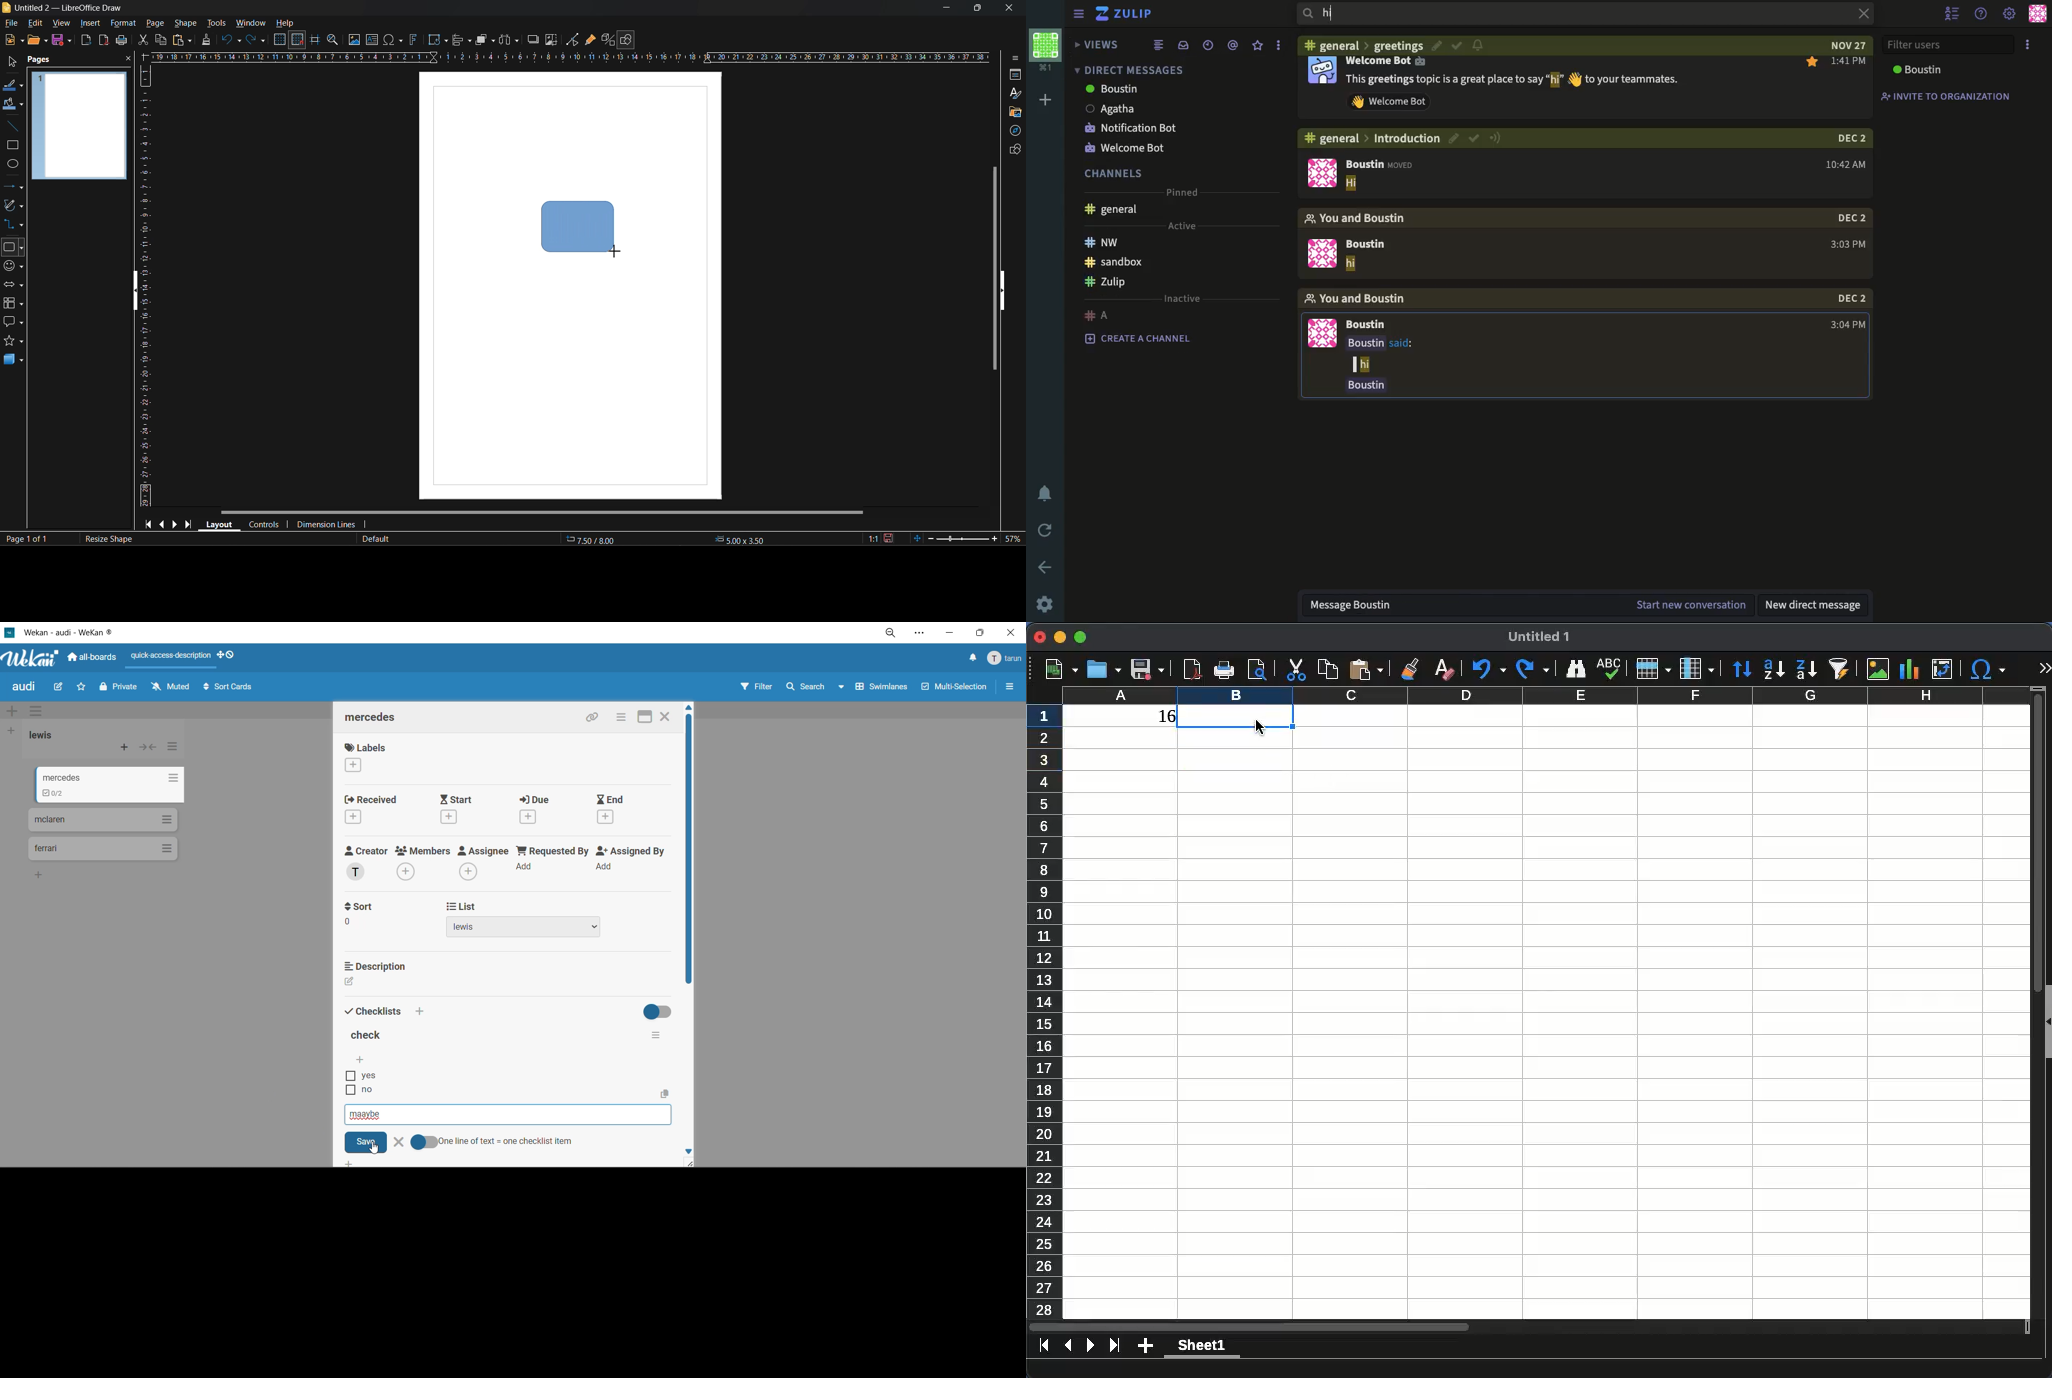 Image resolution: width=2072 pixels, height=1400 pixels. What do you see at coordinates (1455, 138) in the screenshot?
I see `edit` at bounding box center [1455, 138].